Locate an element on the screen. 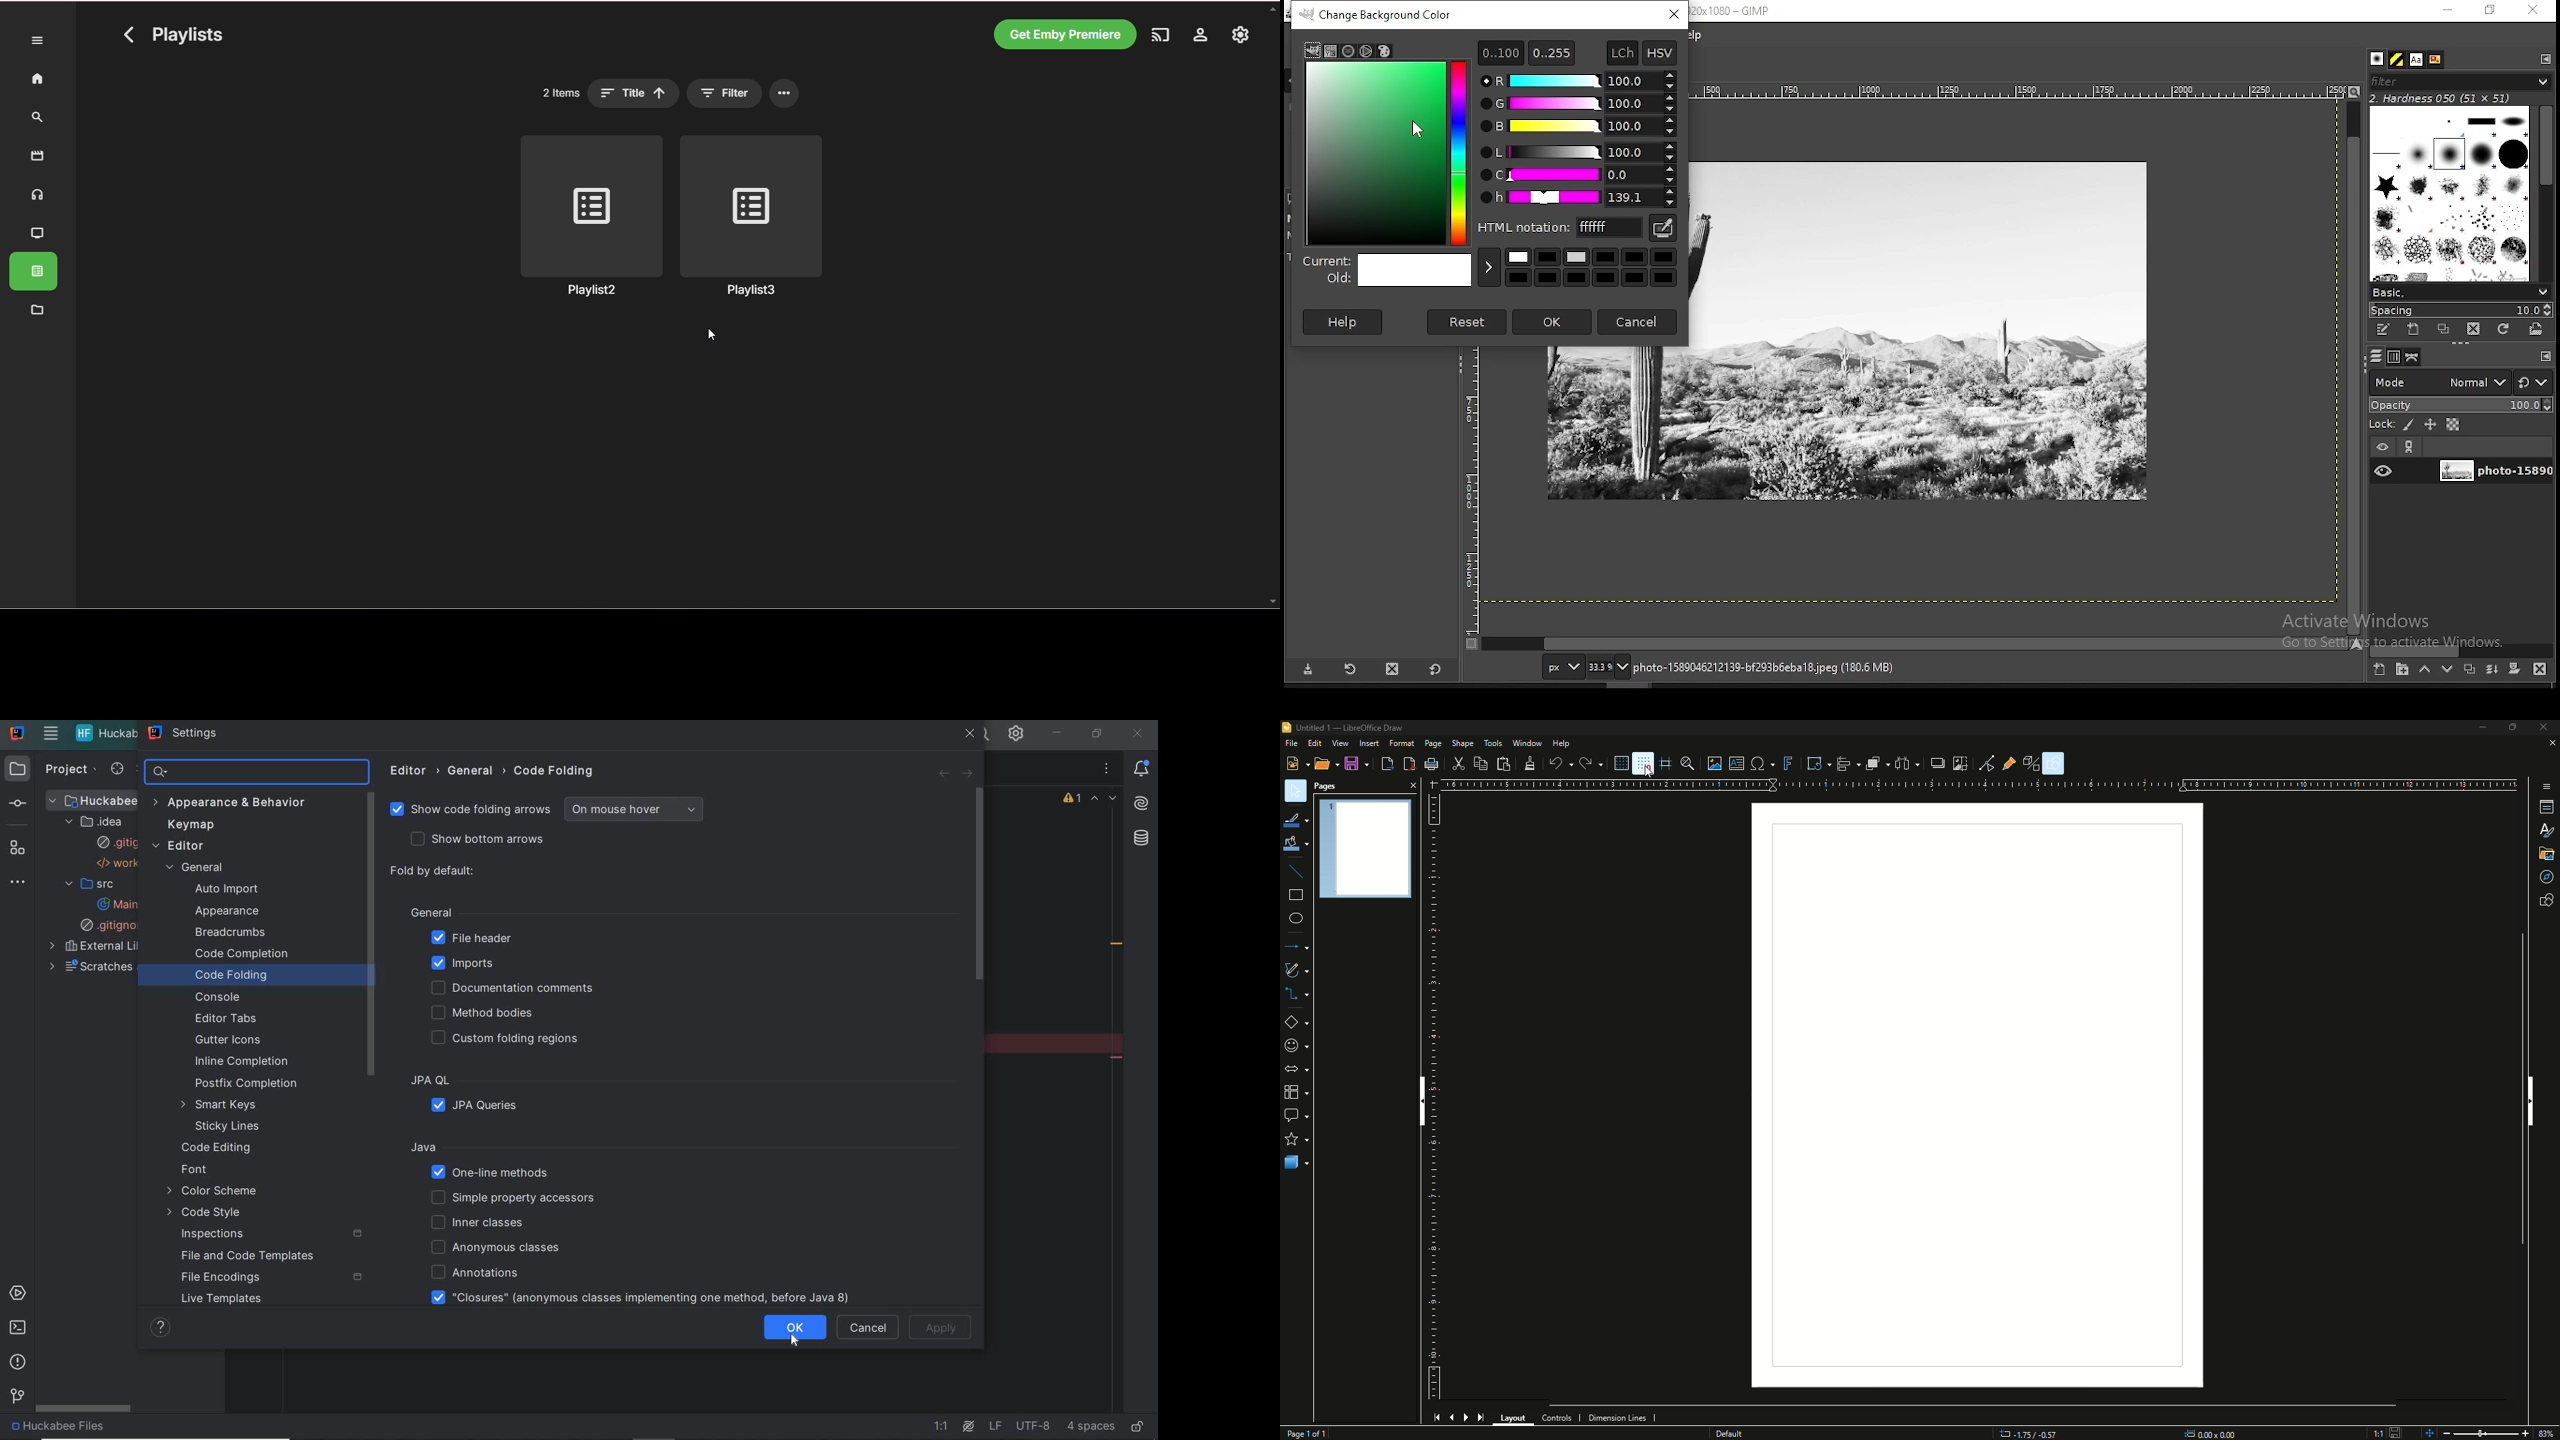 The image size is (2576, 1456). wheel is located at coordinates (1367, 51).